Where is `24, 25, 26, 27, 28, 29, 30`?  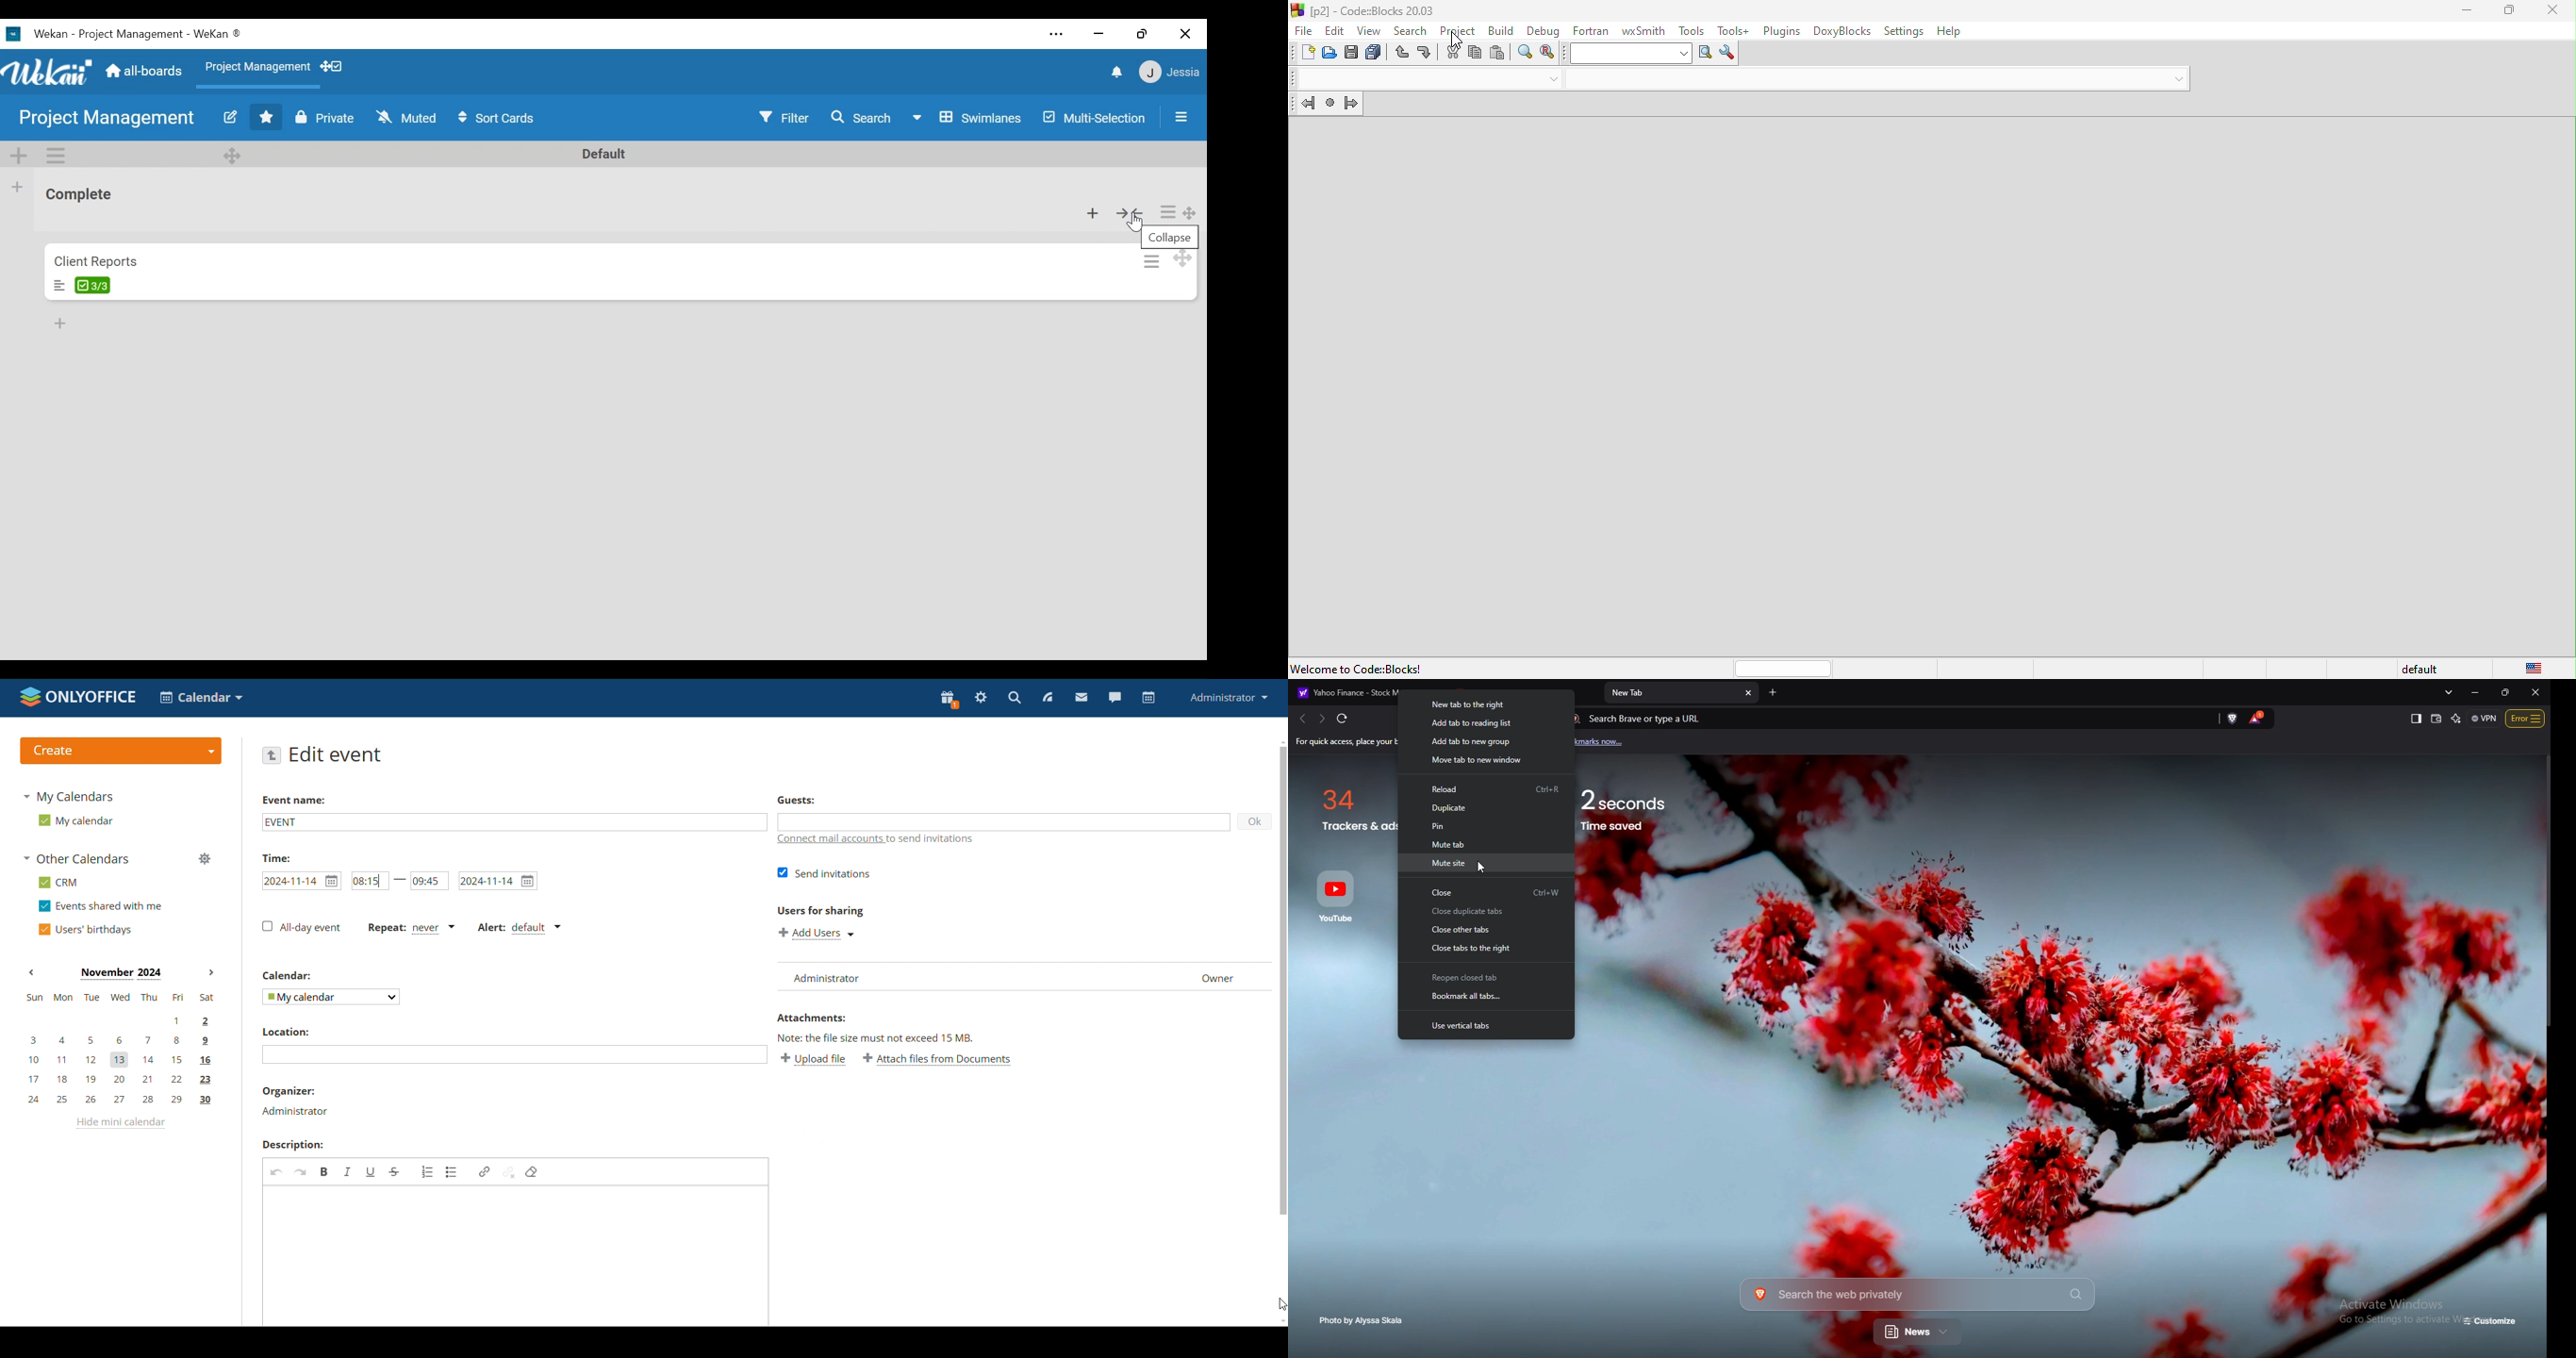
24, 25, 26, 27, 28, 29, 30 is located at coordinates (120, 1101).